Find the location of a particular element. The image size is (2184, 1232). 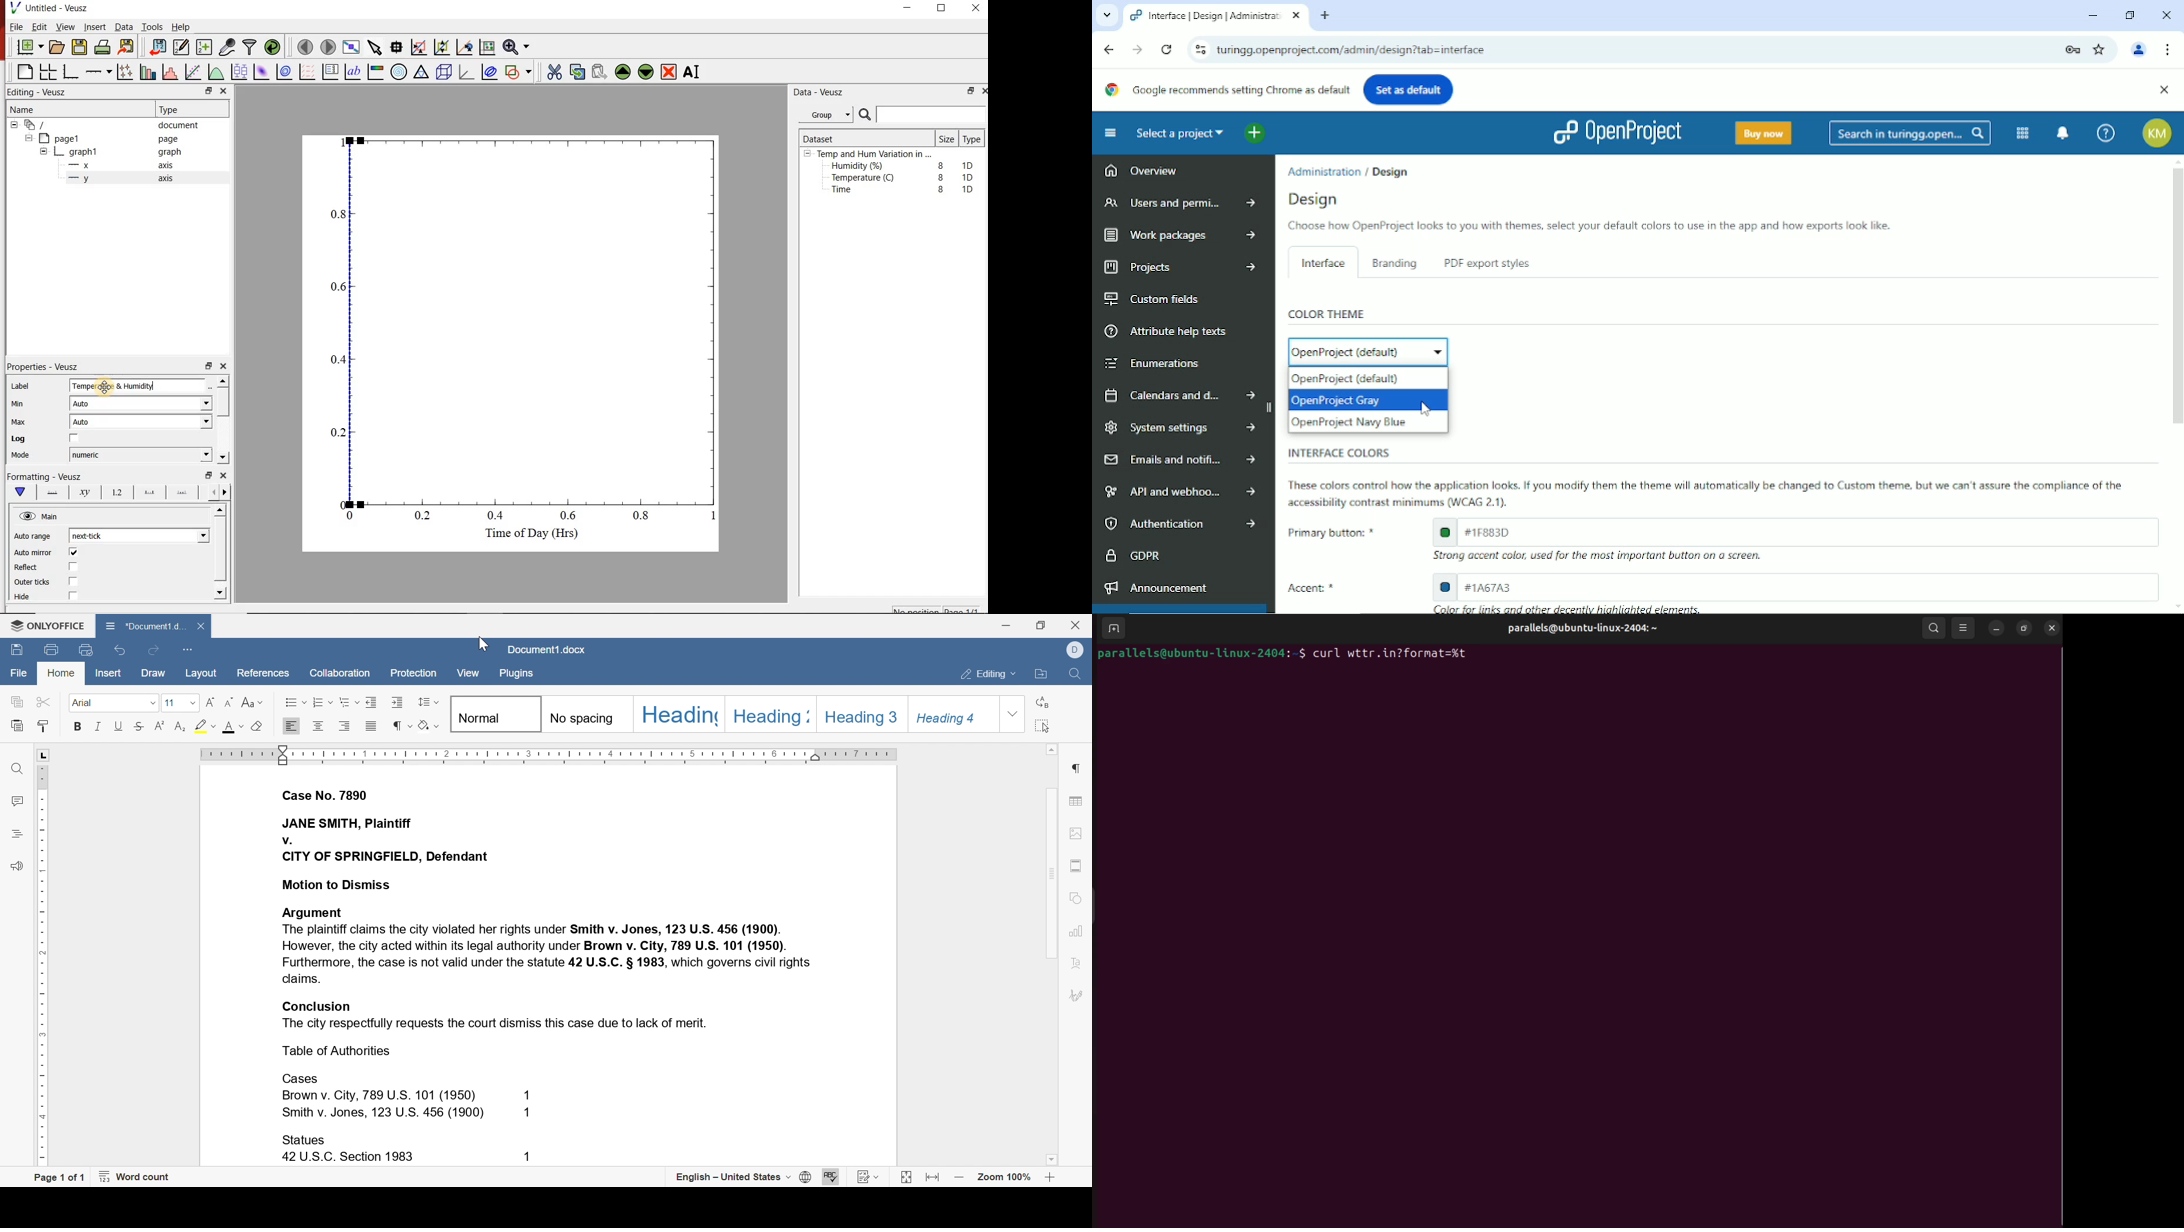

header & footer settings is located at coordinates (1076, 865).